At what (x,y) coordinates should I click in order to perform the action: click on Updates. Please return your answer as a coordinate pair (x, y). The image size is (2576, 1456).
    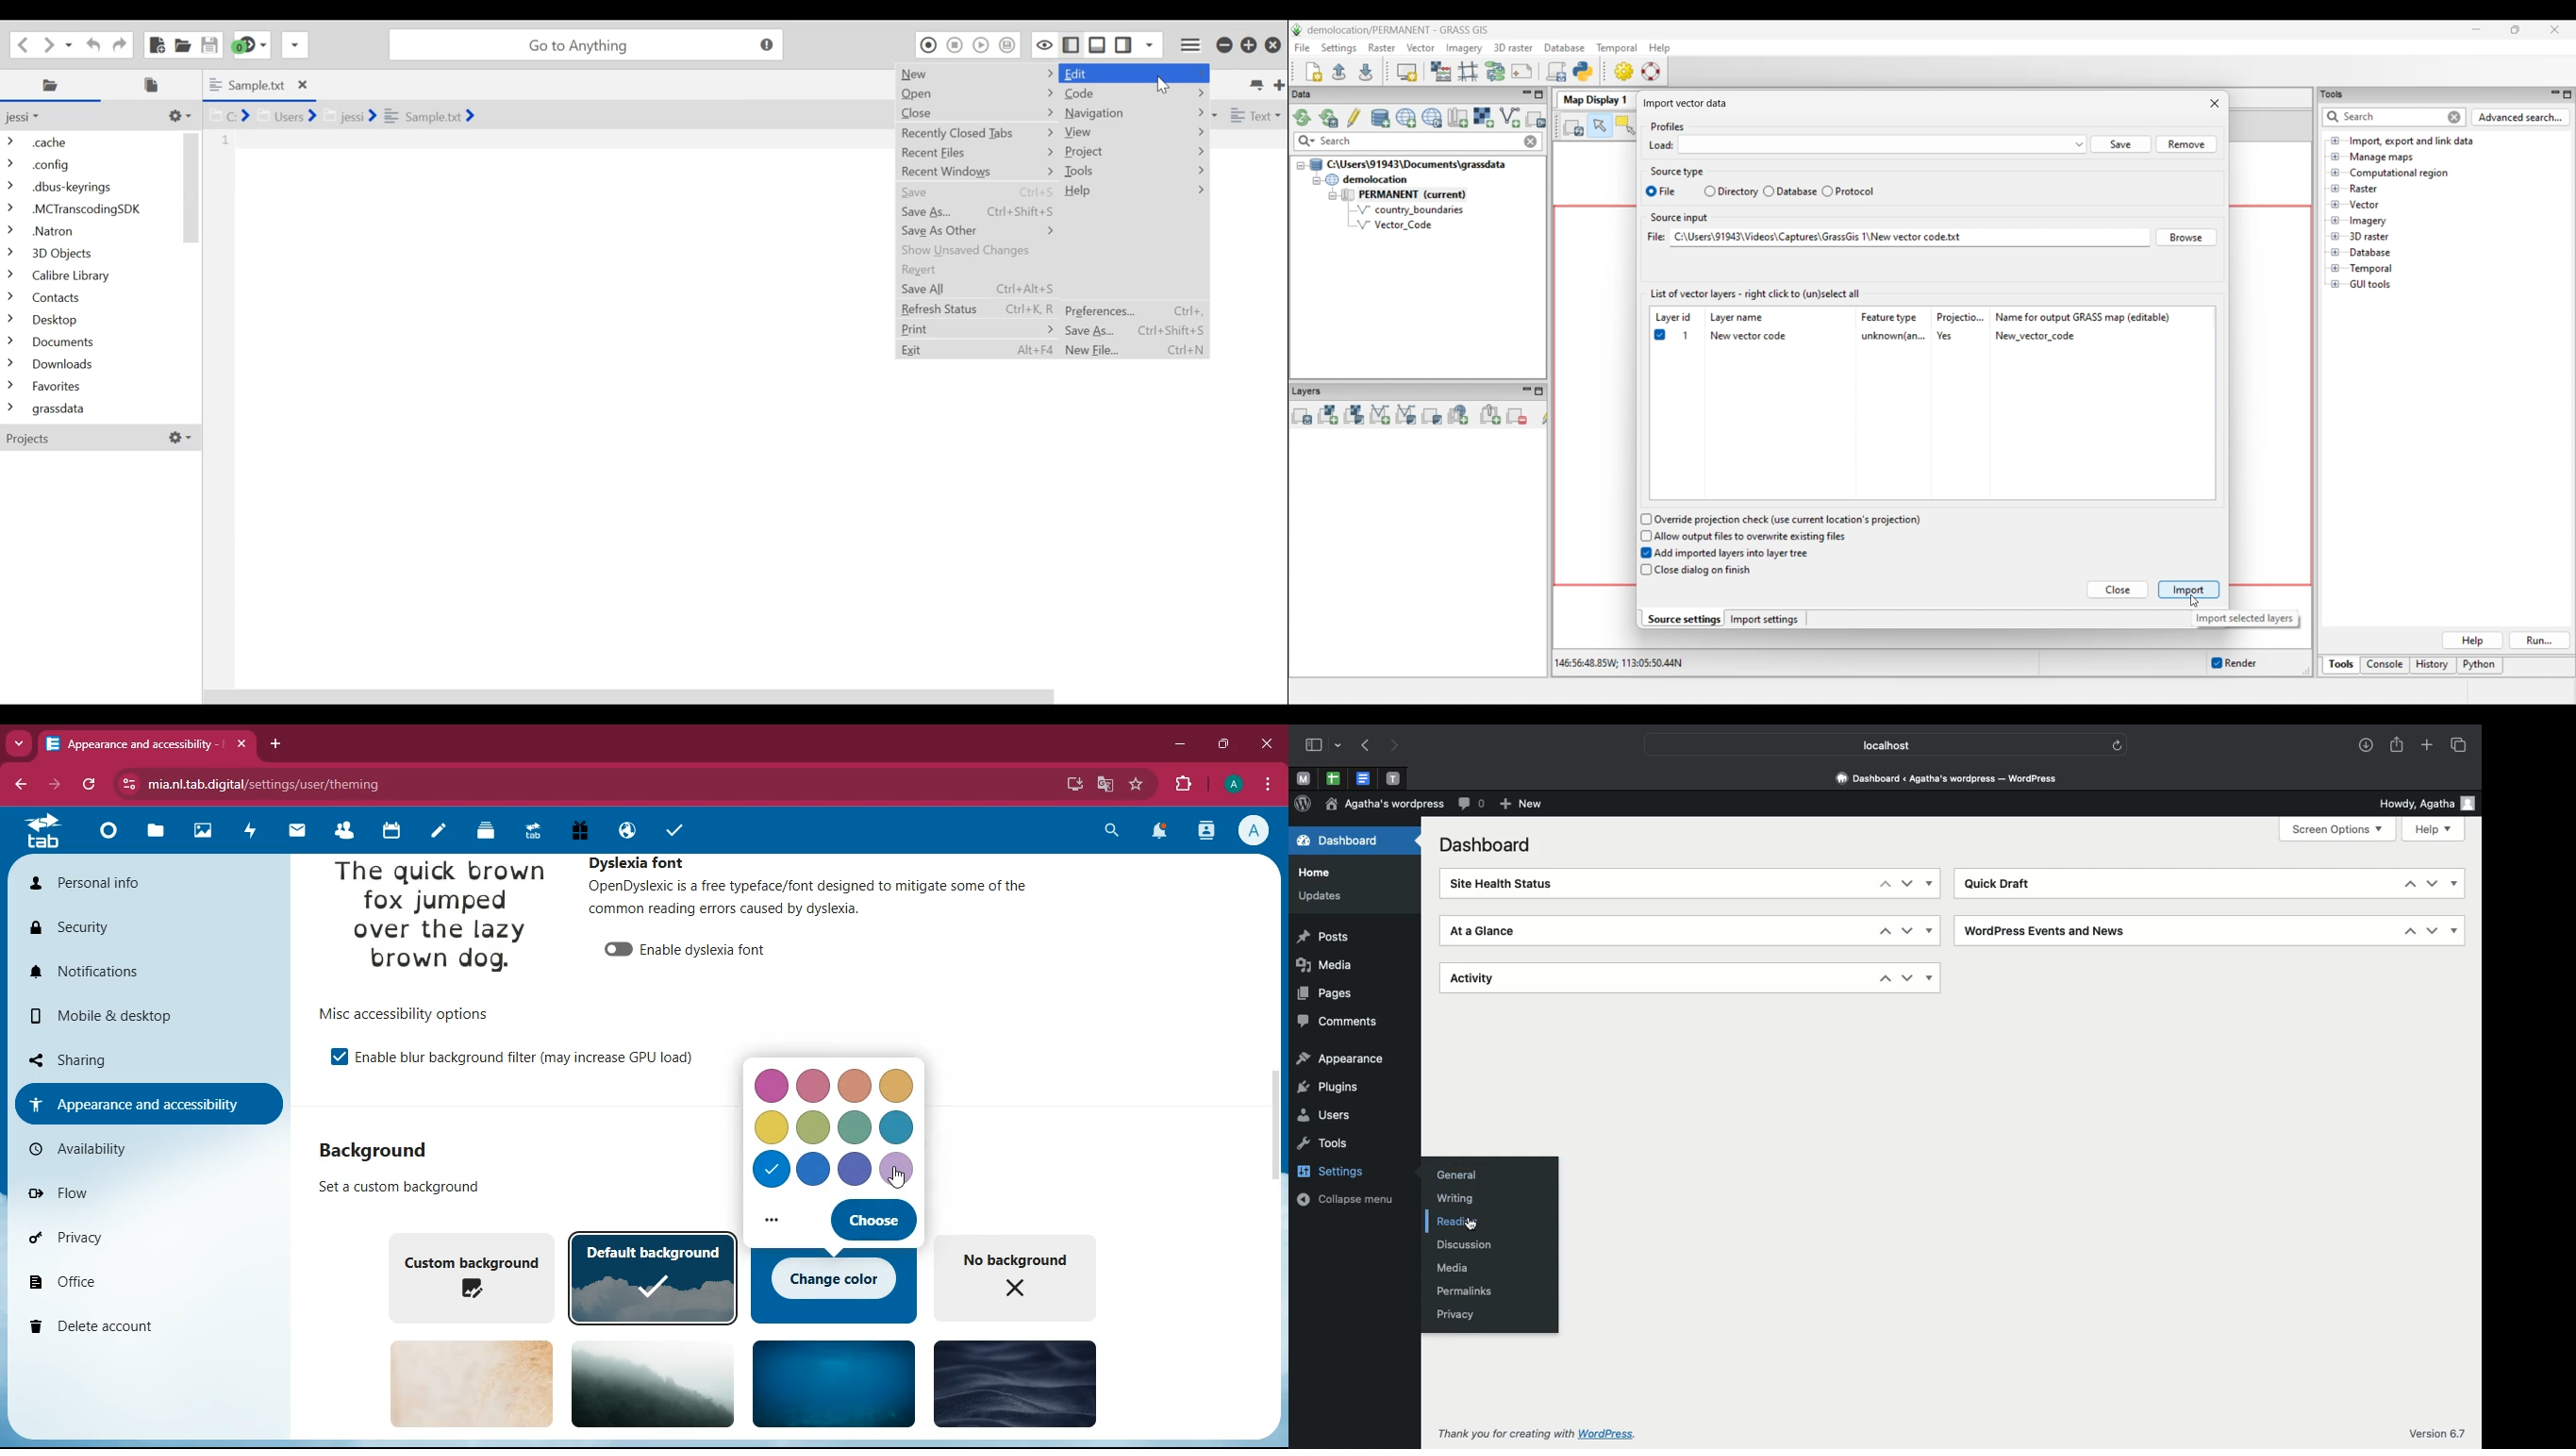
    Looking at the image, I should click on (1323, 894).